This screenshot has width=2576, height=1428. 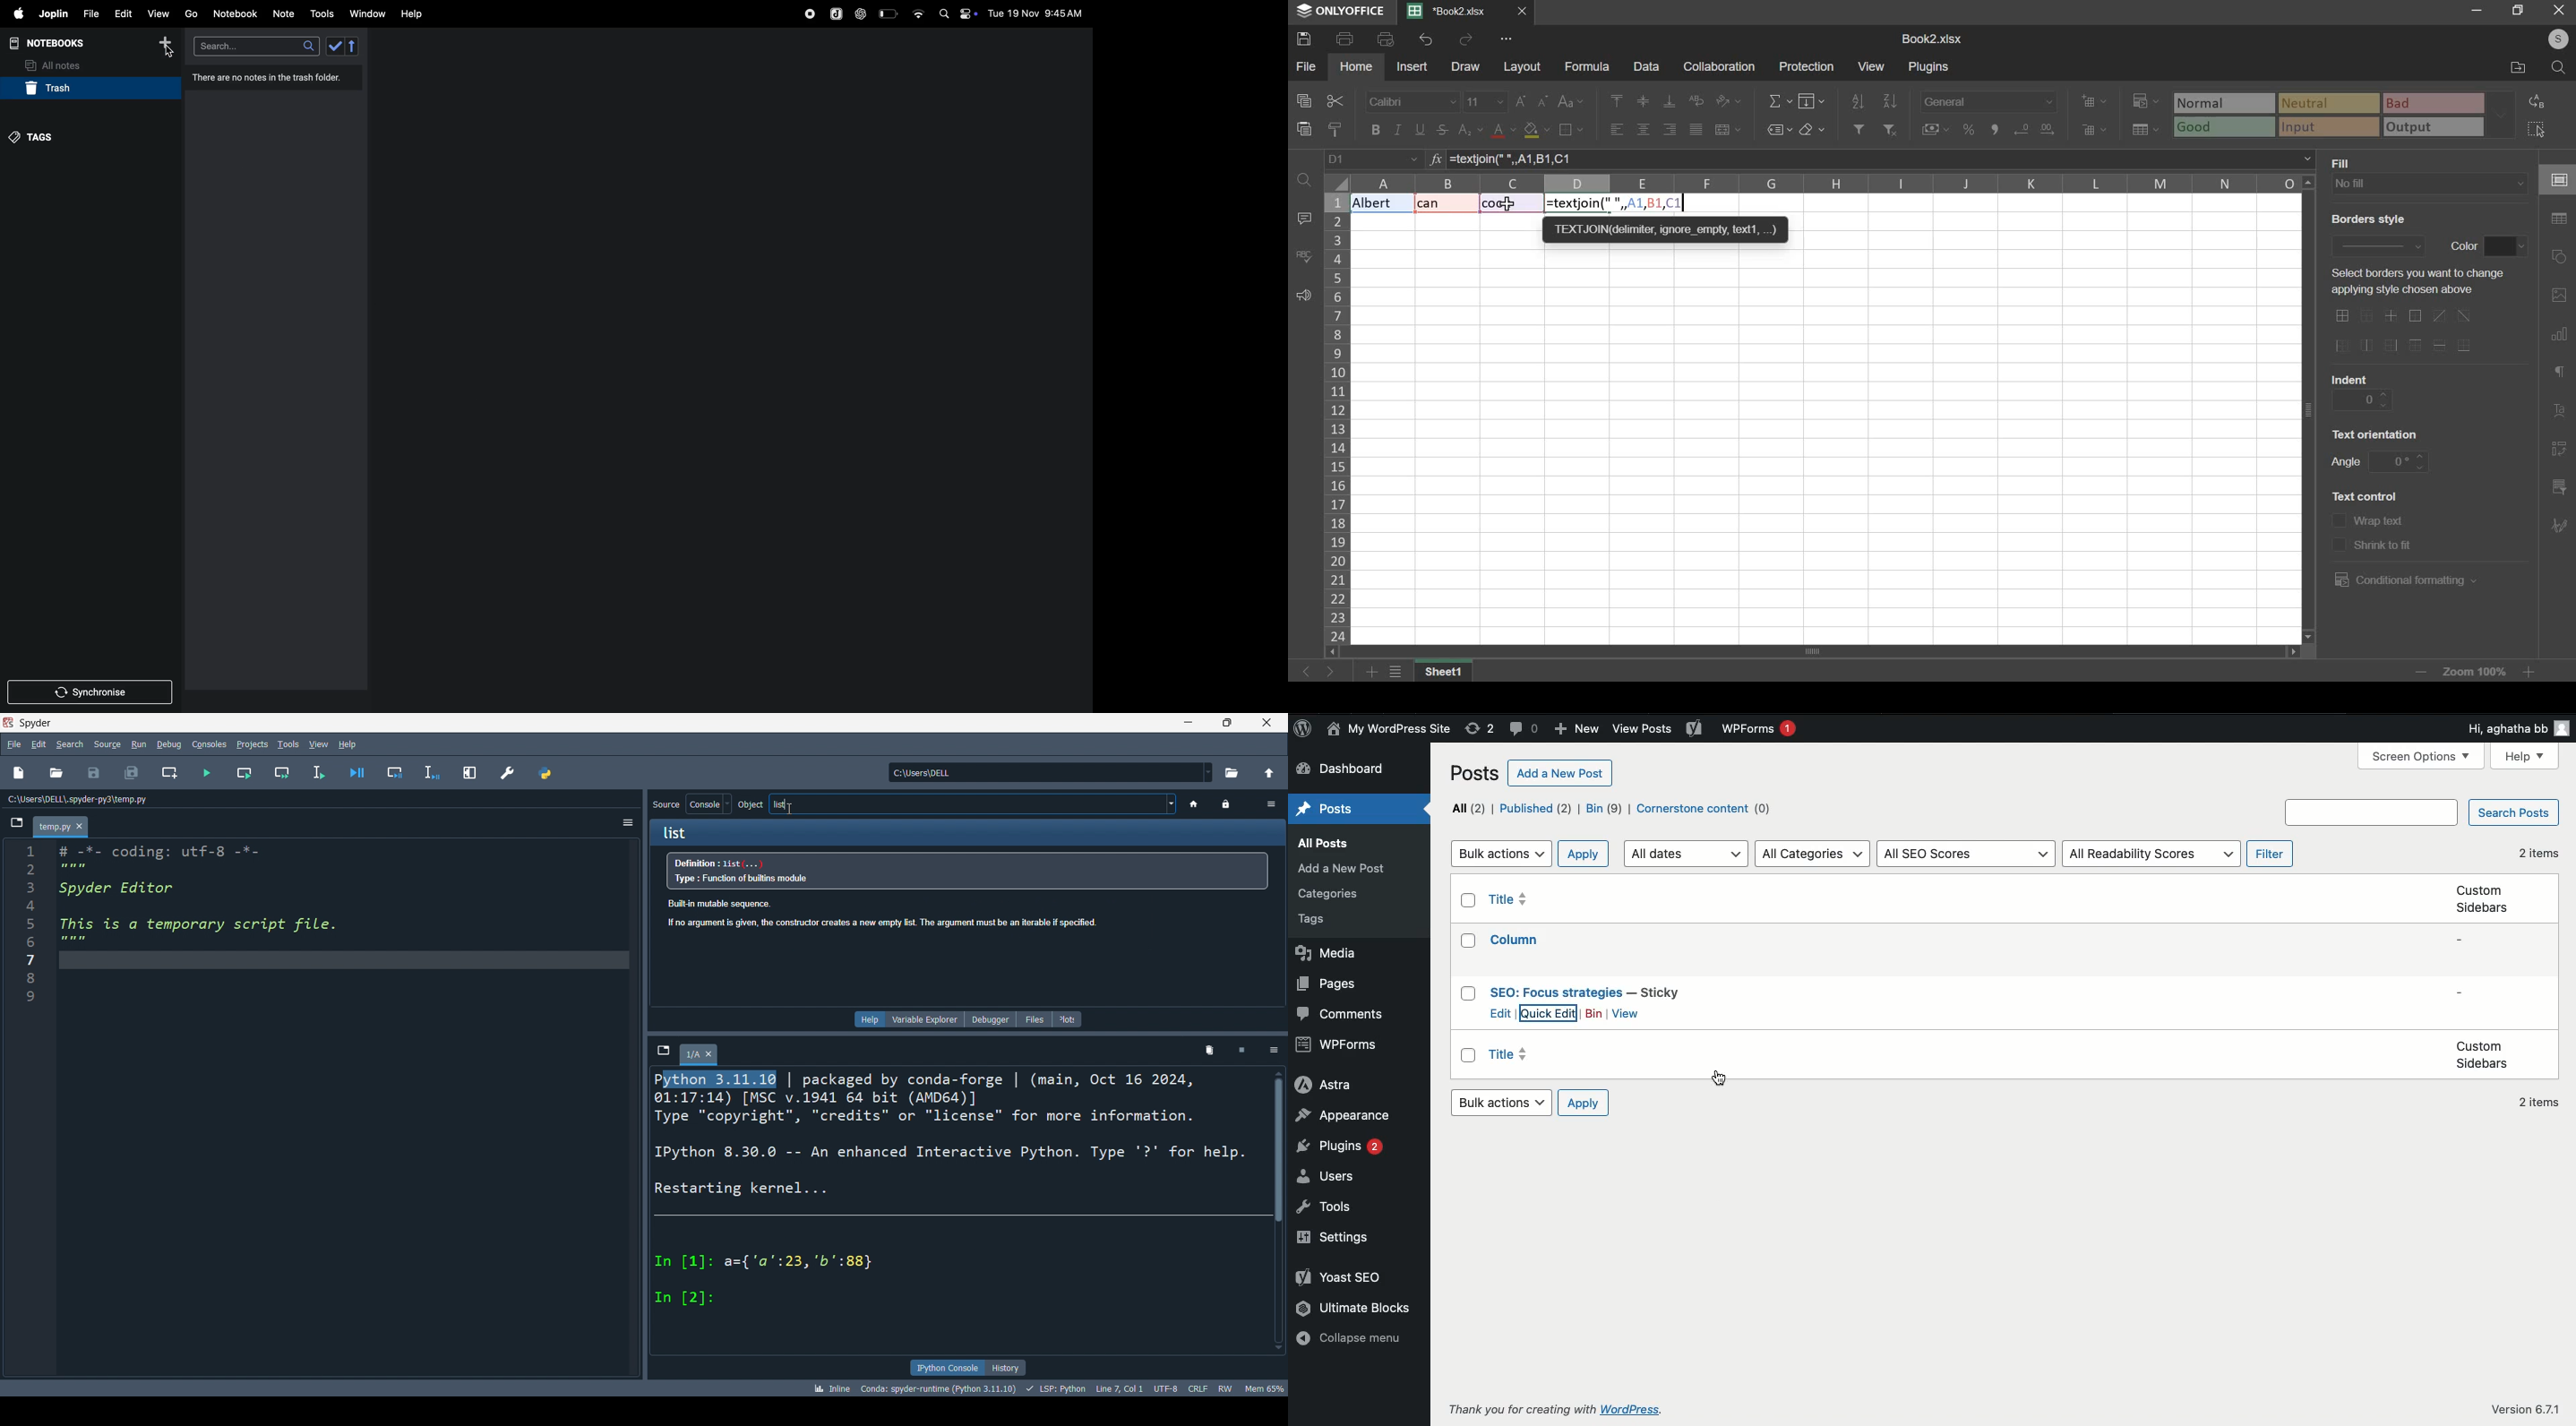 What do you see at coordinates (1338, 1146) in the screenshot?
I see `Plugins` at bounding box center [1338, 1146].